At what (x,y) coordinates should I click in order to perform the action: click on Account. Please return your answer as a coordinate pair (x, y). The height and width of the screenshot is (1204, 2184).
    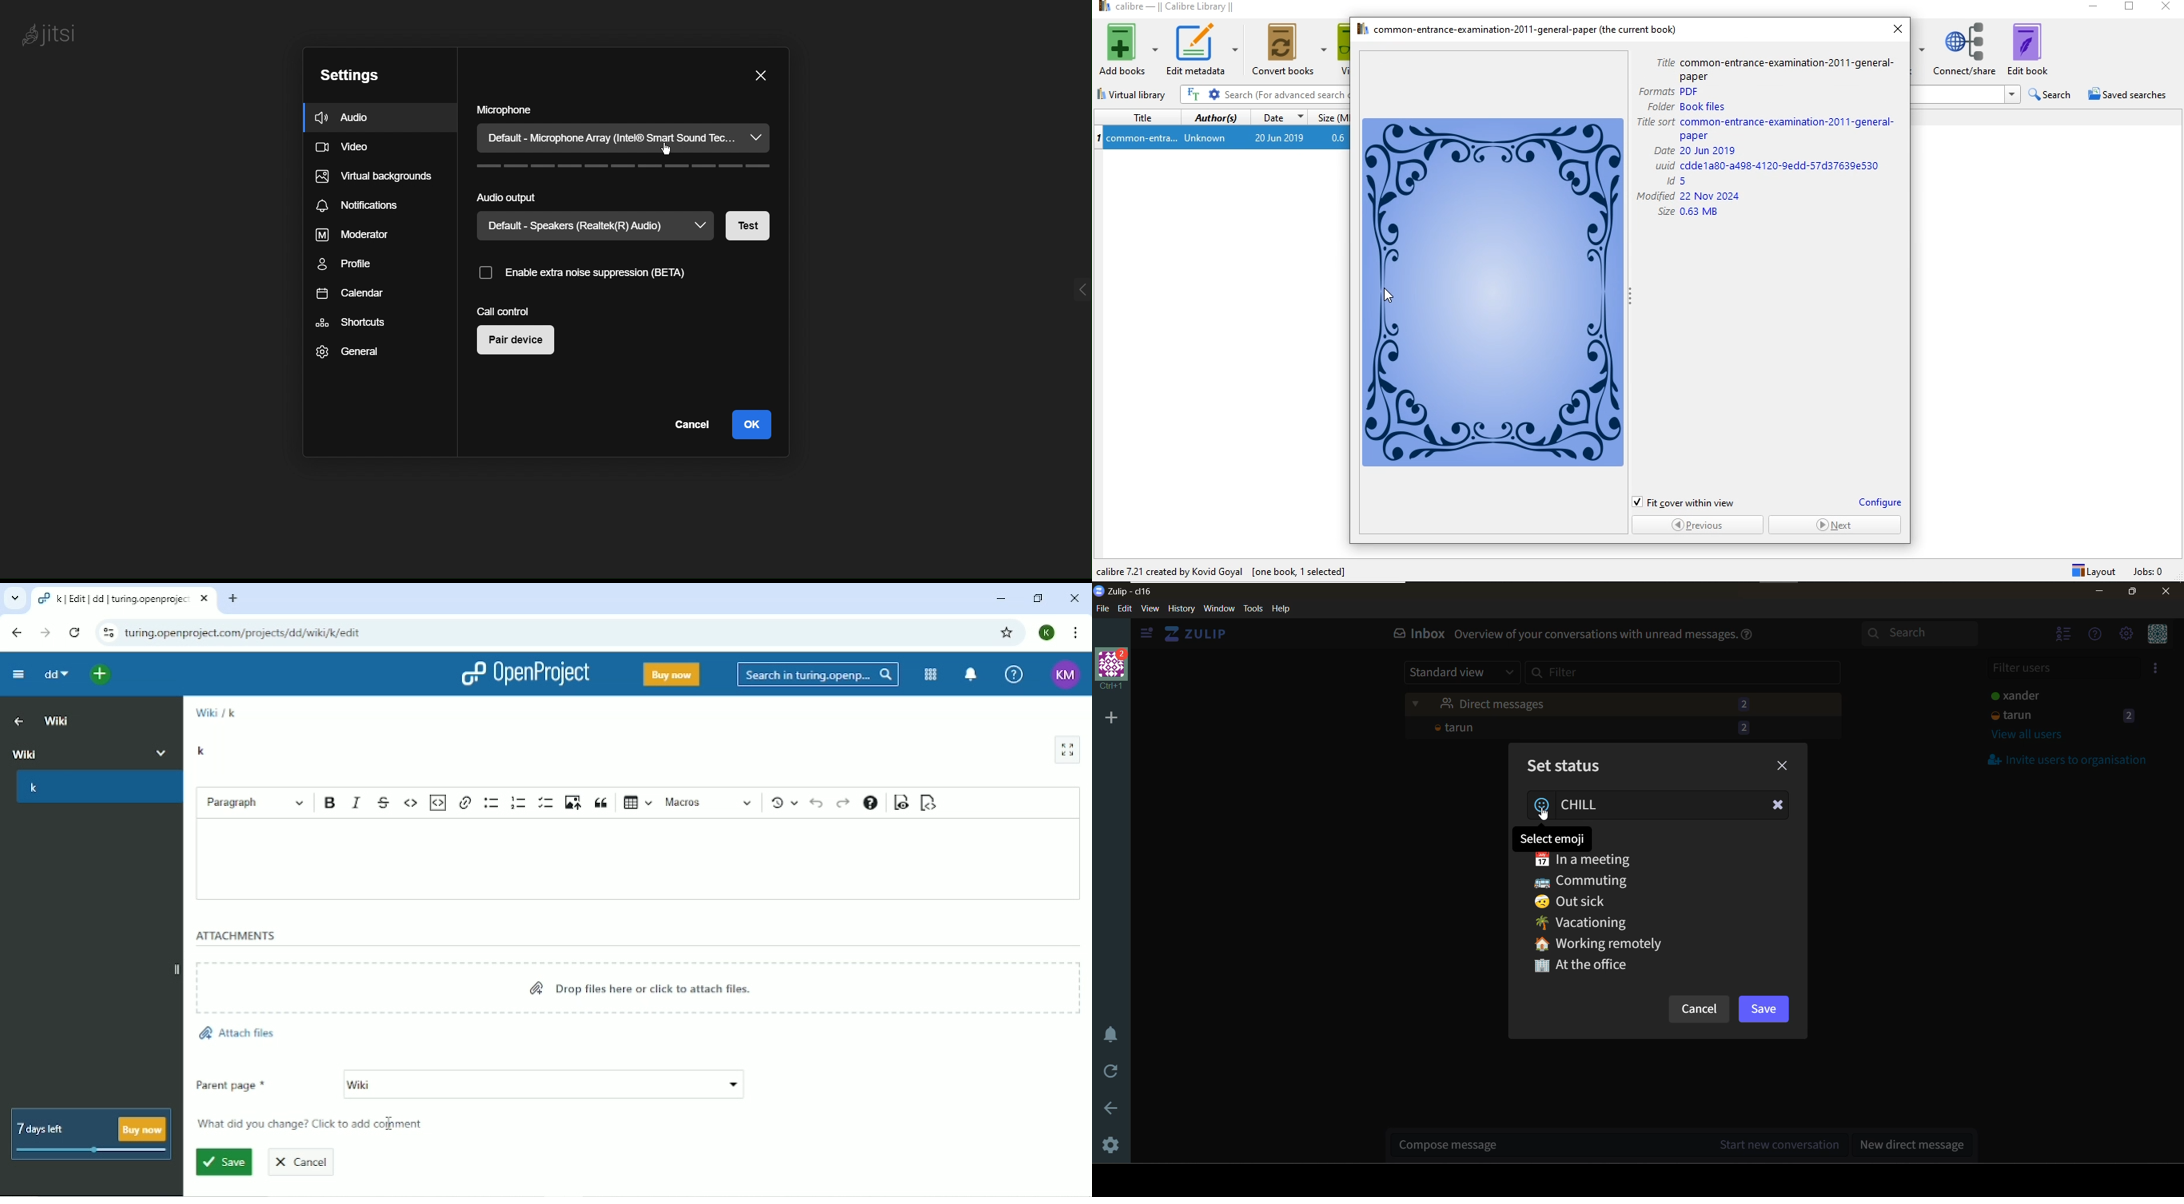
    Looking at the image, I should click on (1045, 632).